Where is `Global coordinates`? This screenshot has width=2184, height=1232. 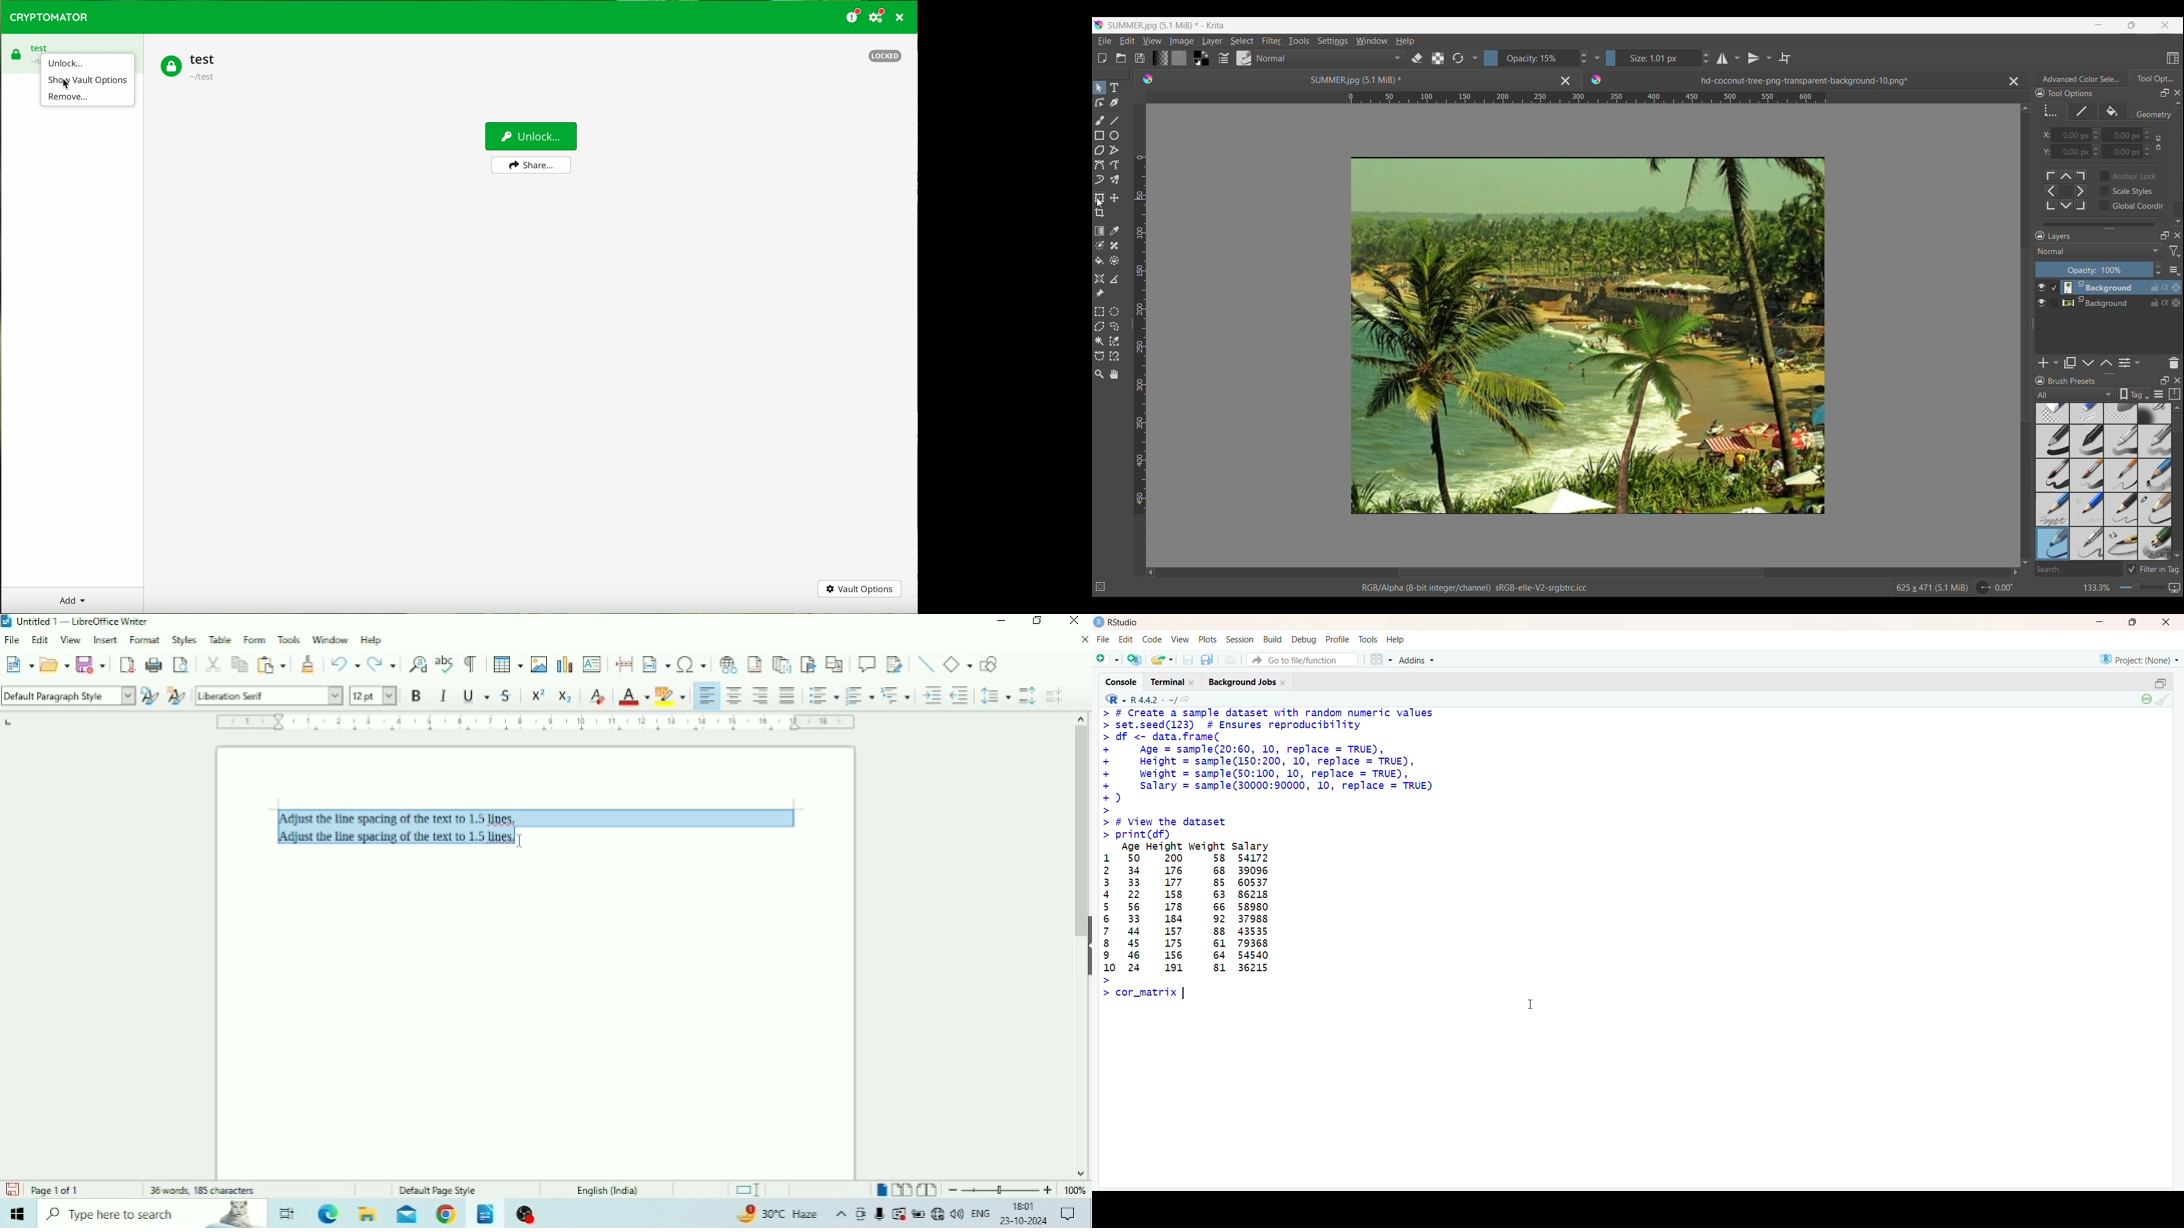
Global coordinates is located at coordinates (2132, 206).